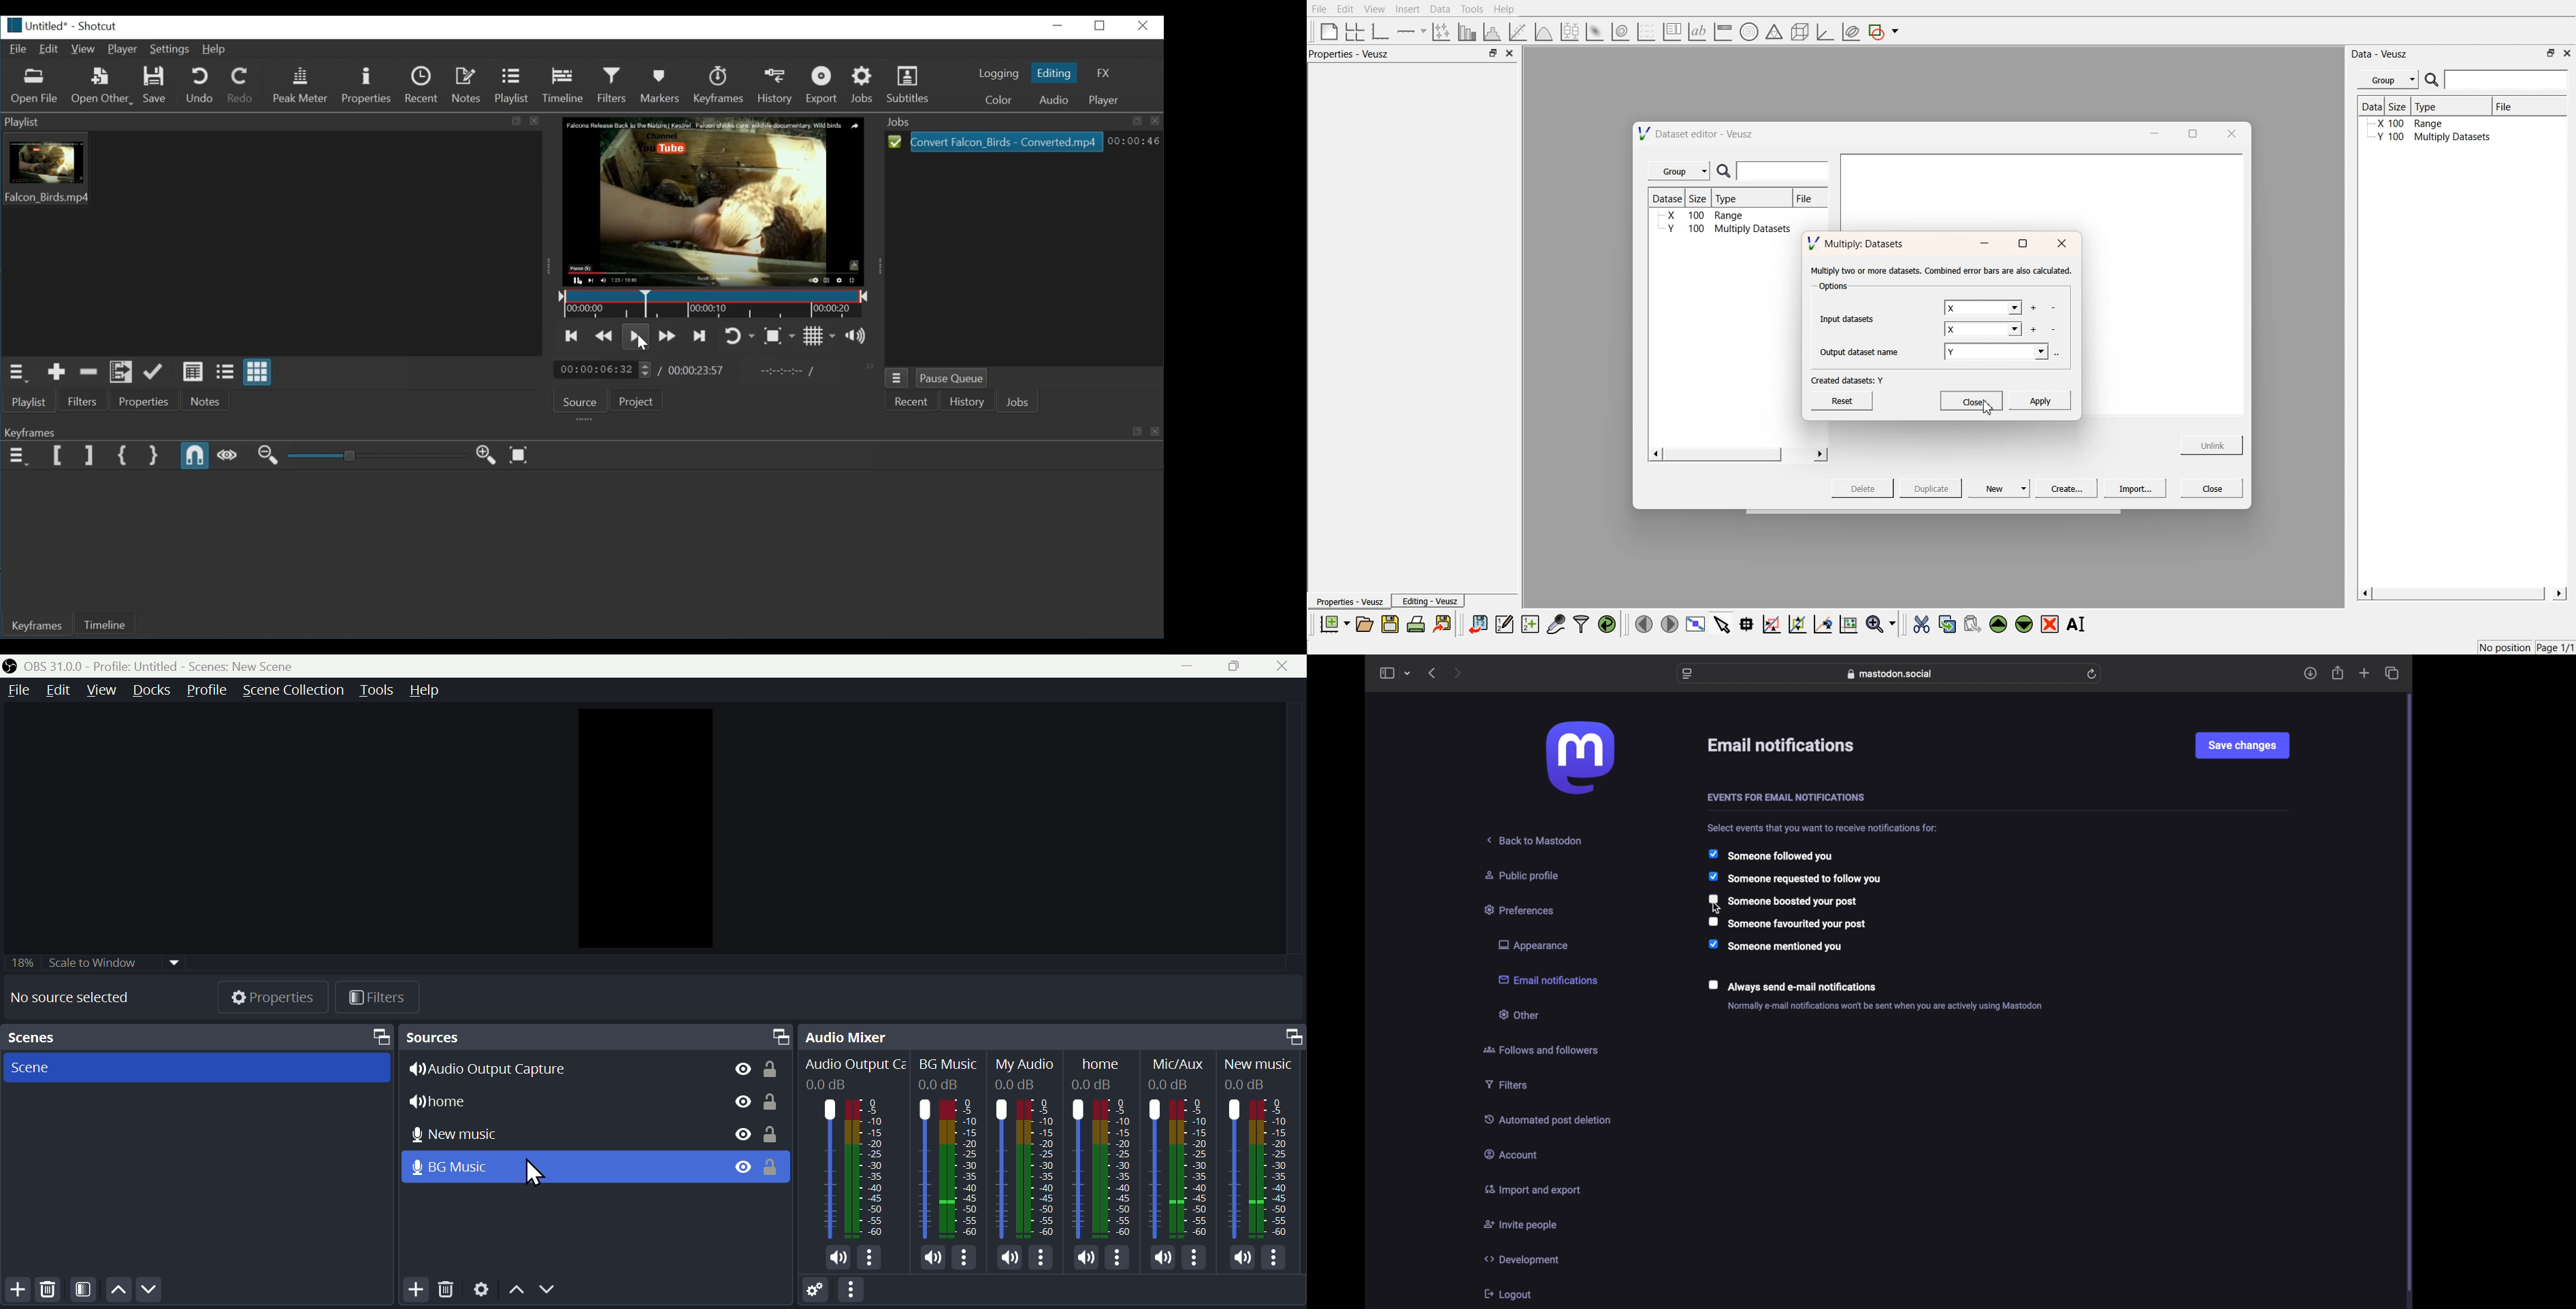  Describe the element at coordinates (489, 1167) in the screenshot. I see `BG music` at that location.